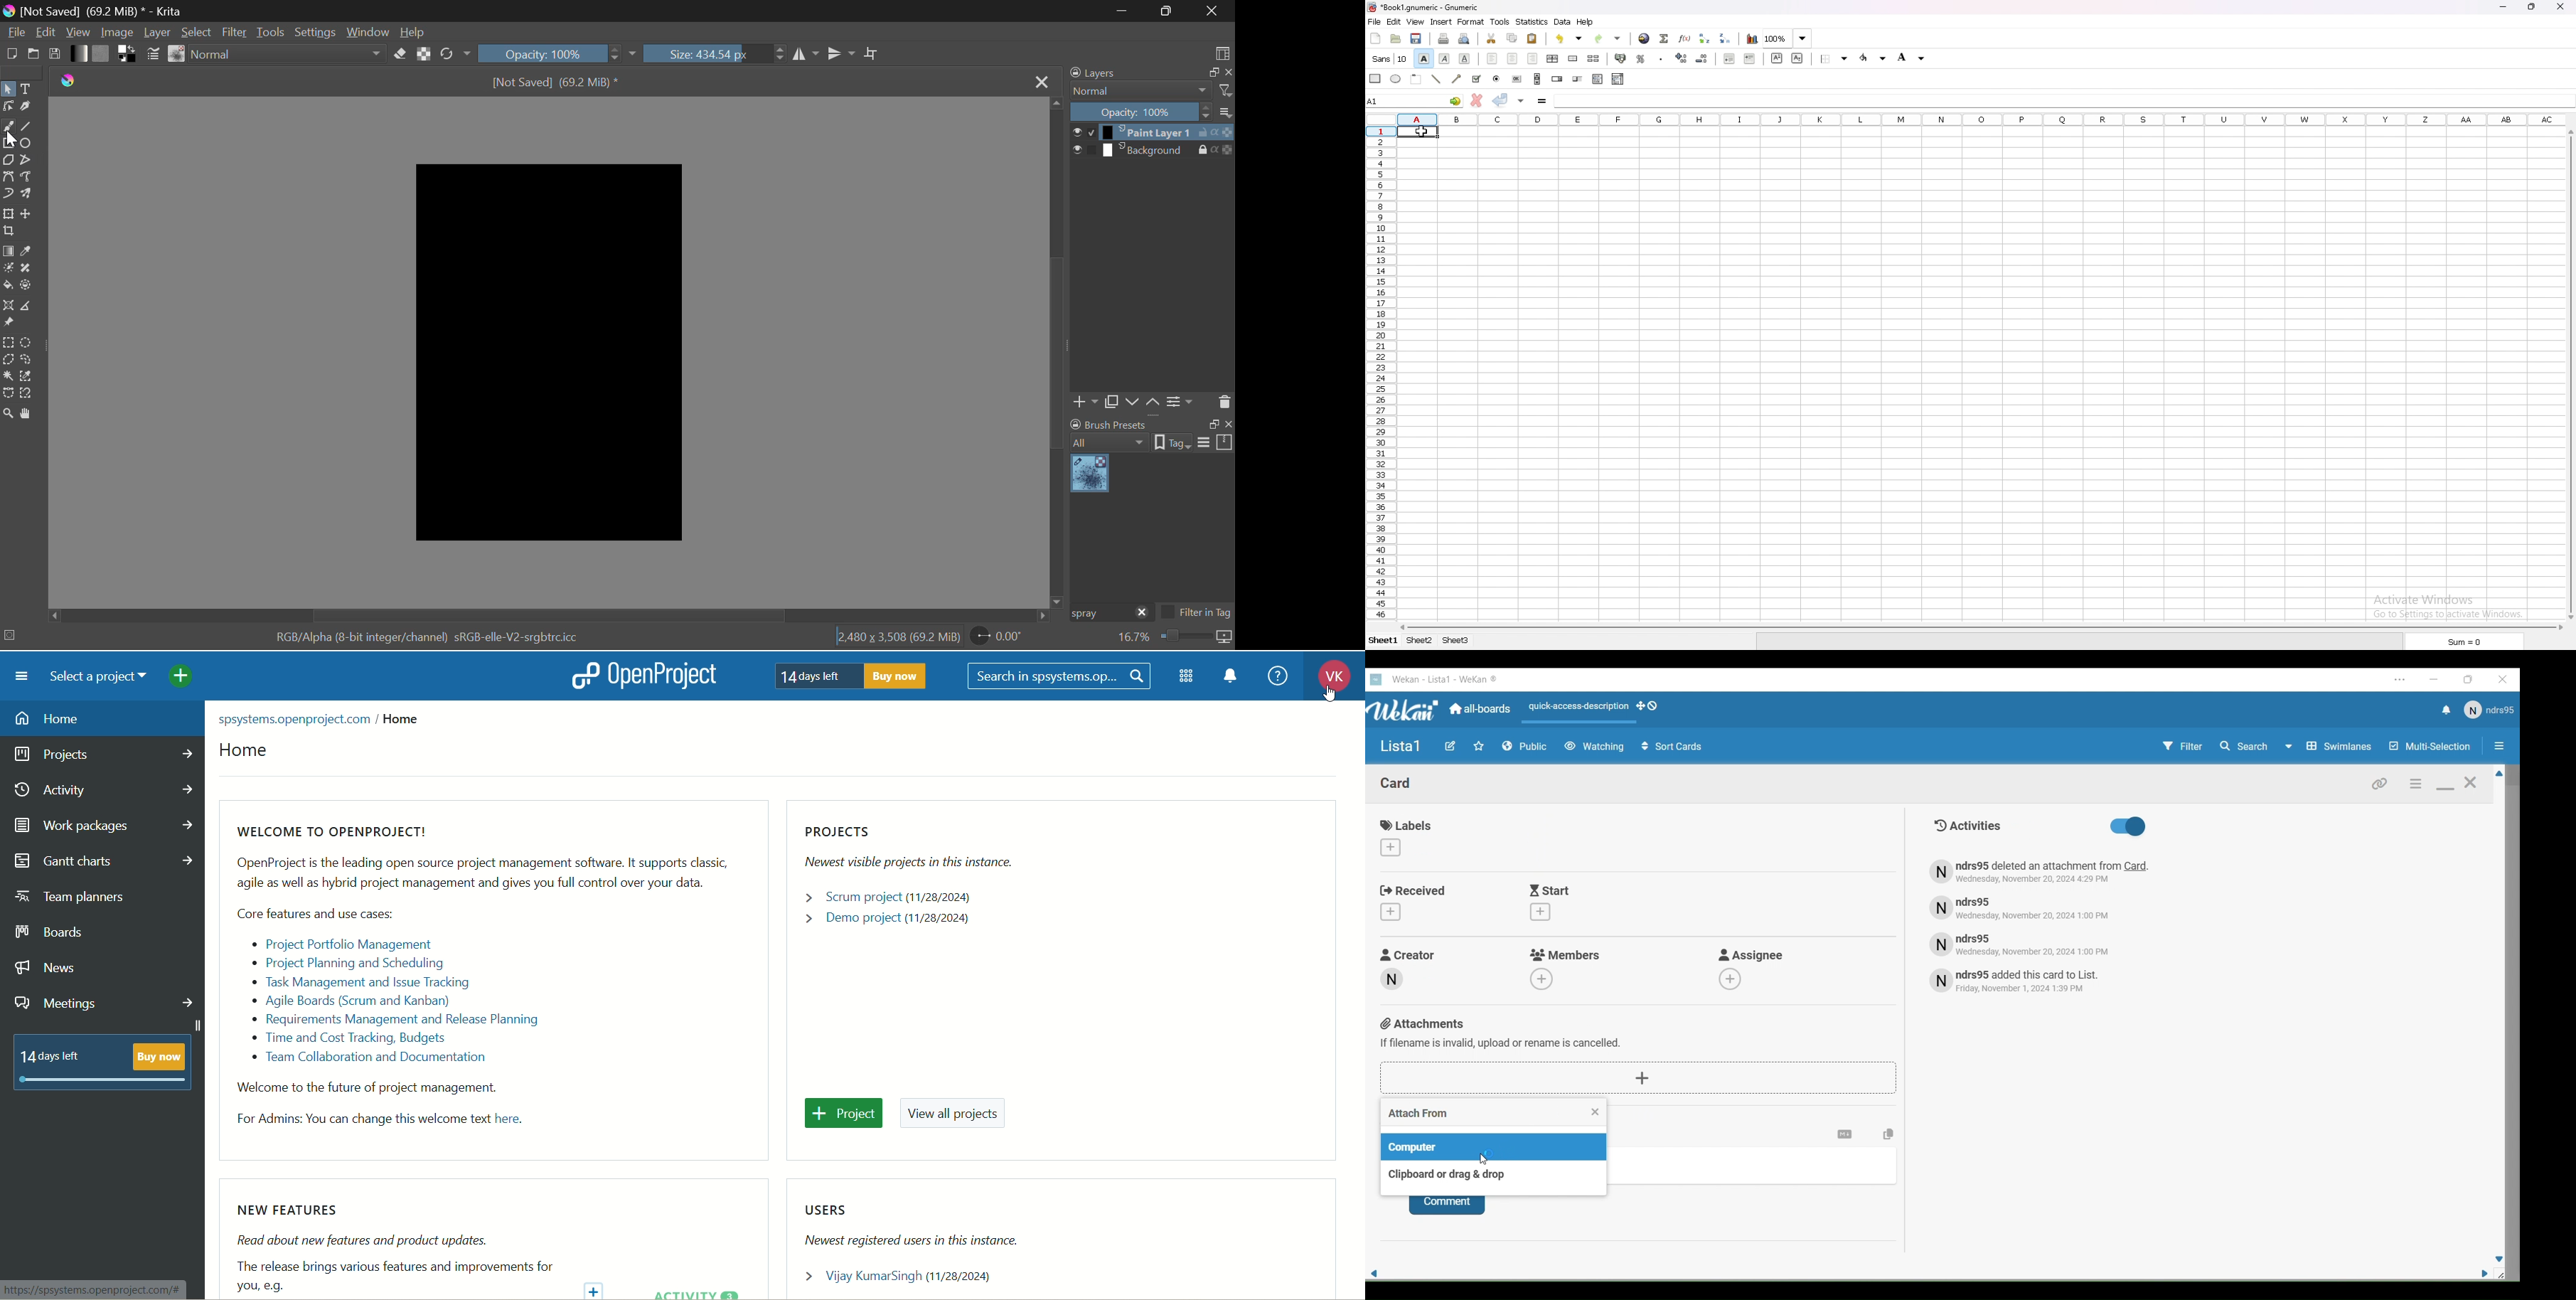 The height and width of the screenshot is (1316, 2576). I want to click on Public, so click(1525, 747).